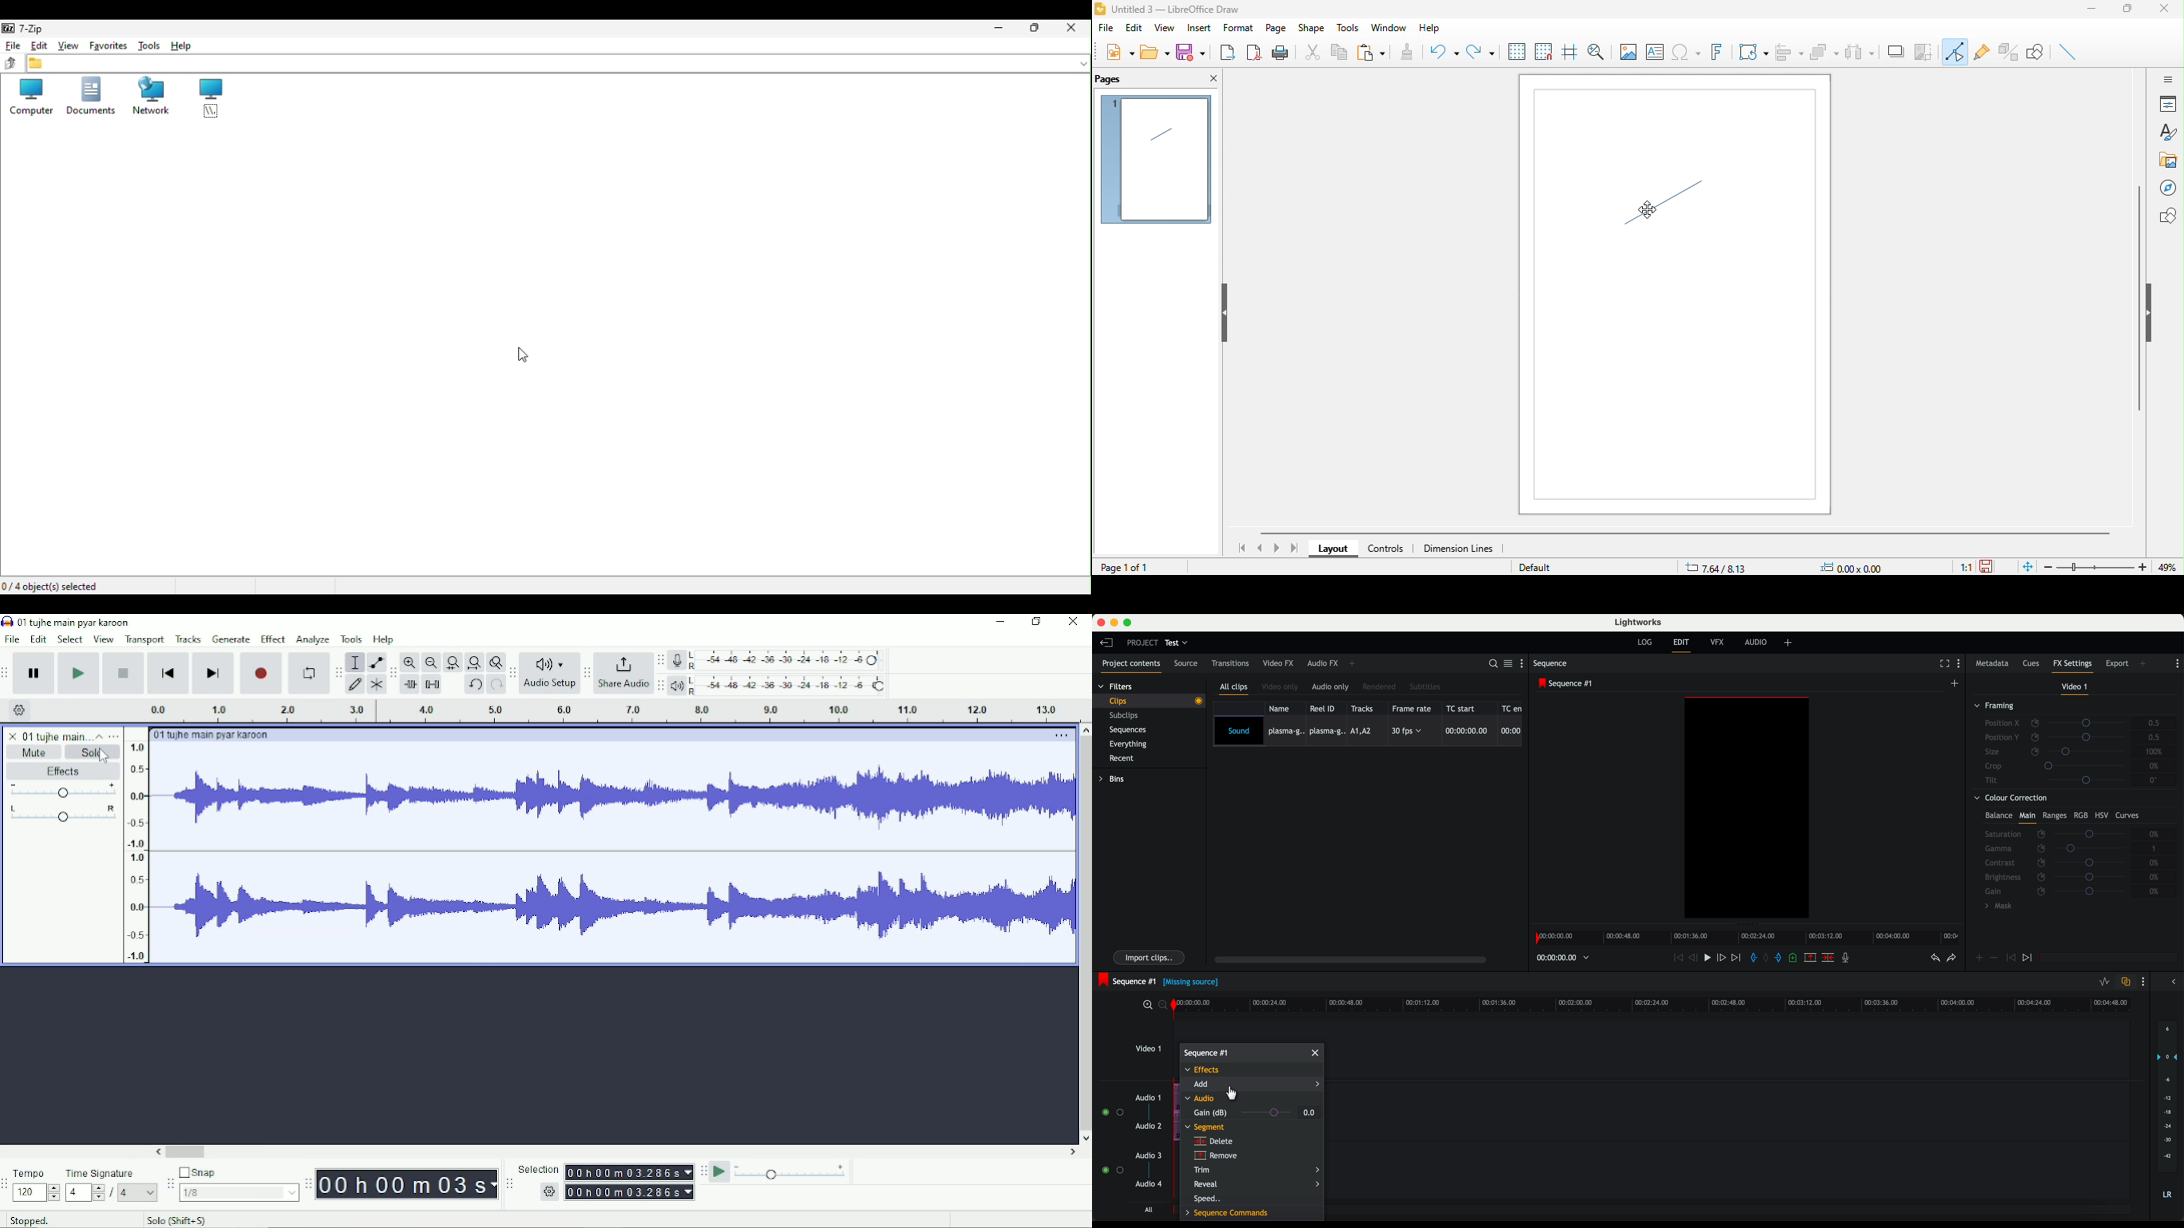  Describe the element at coordinates (39, 44) in the screenshot. I see `Edit` at that location.